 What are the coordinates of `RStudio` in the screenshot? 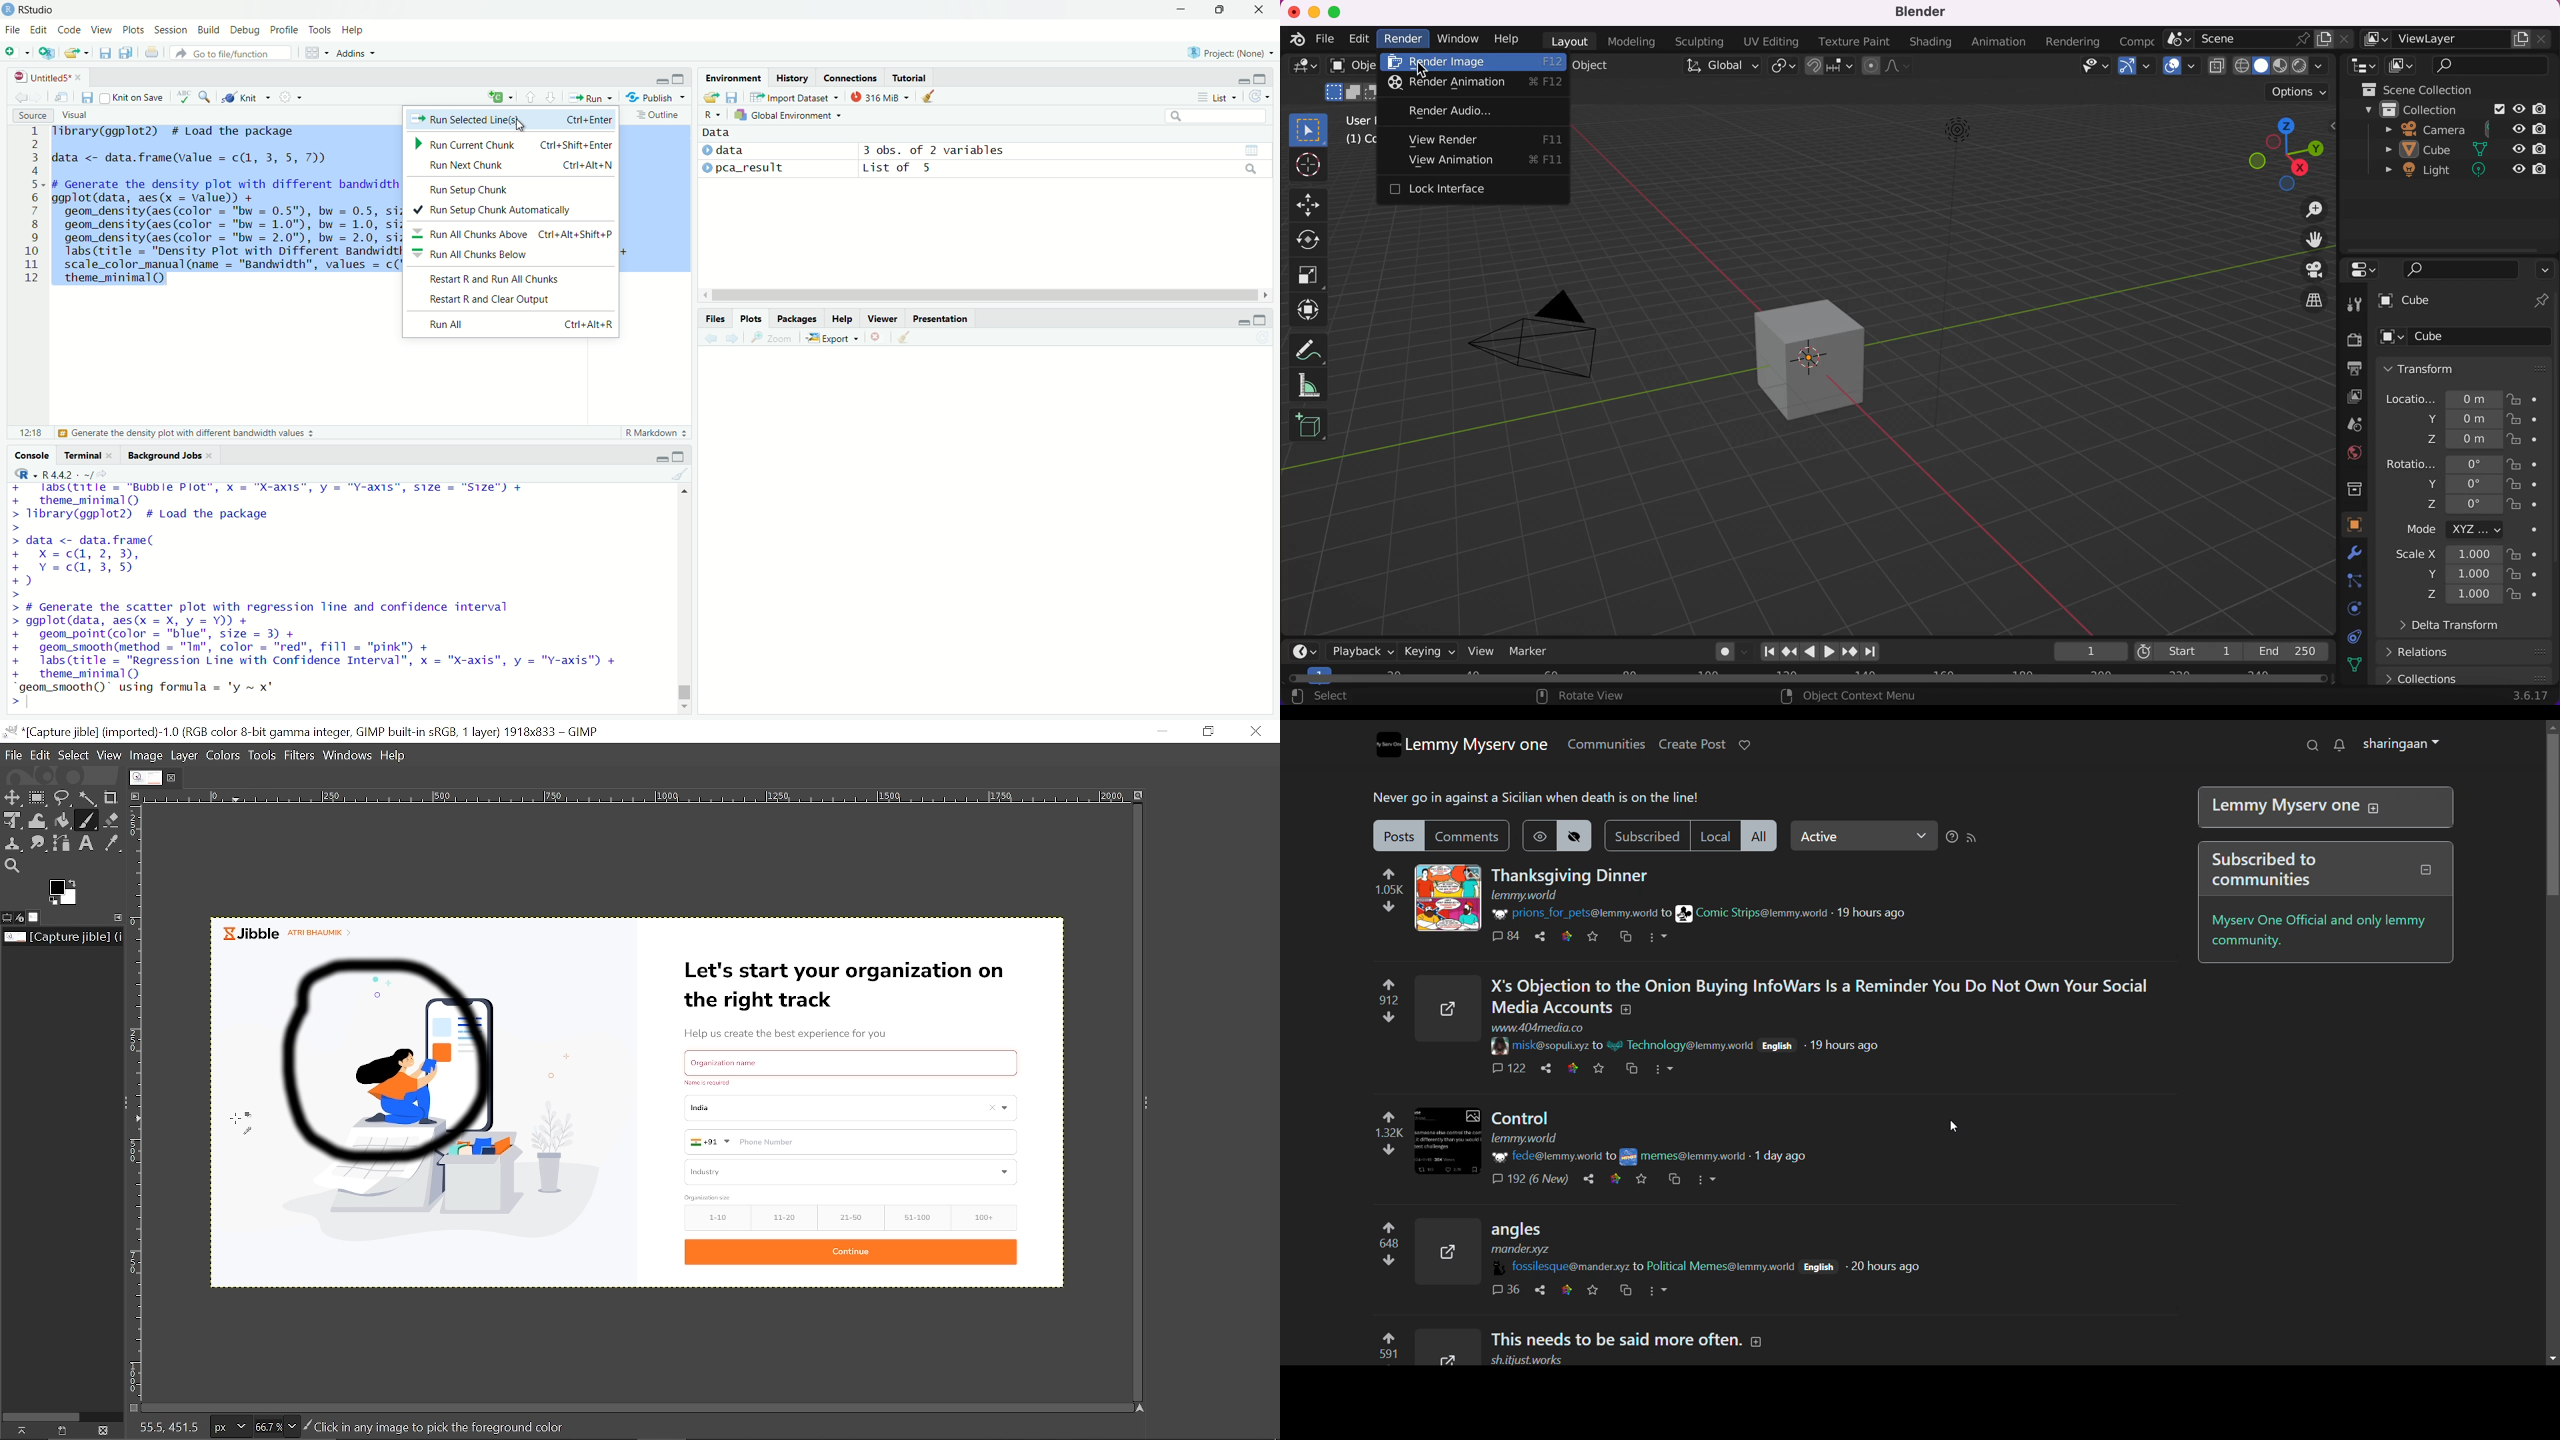 It's located at (28, 9).